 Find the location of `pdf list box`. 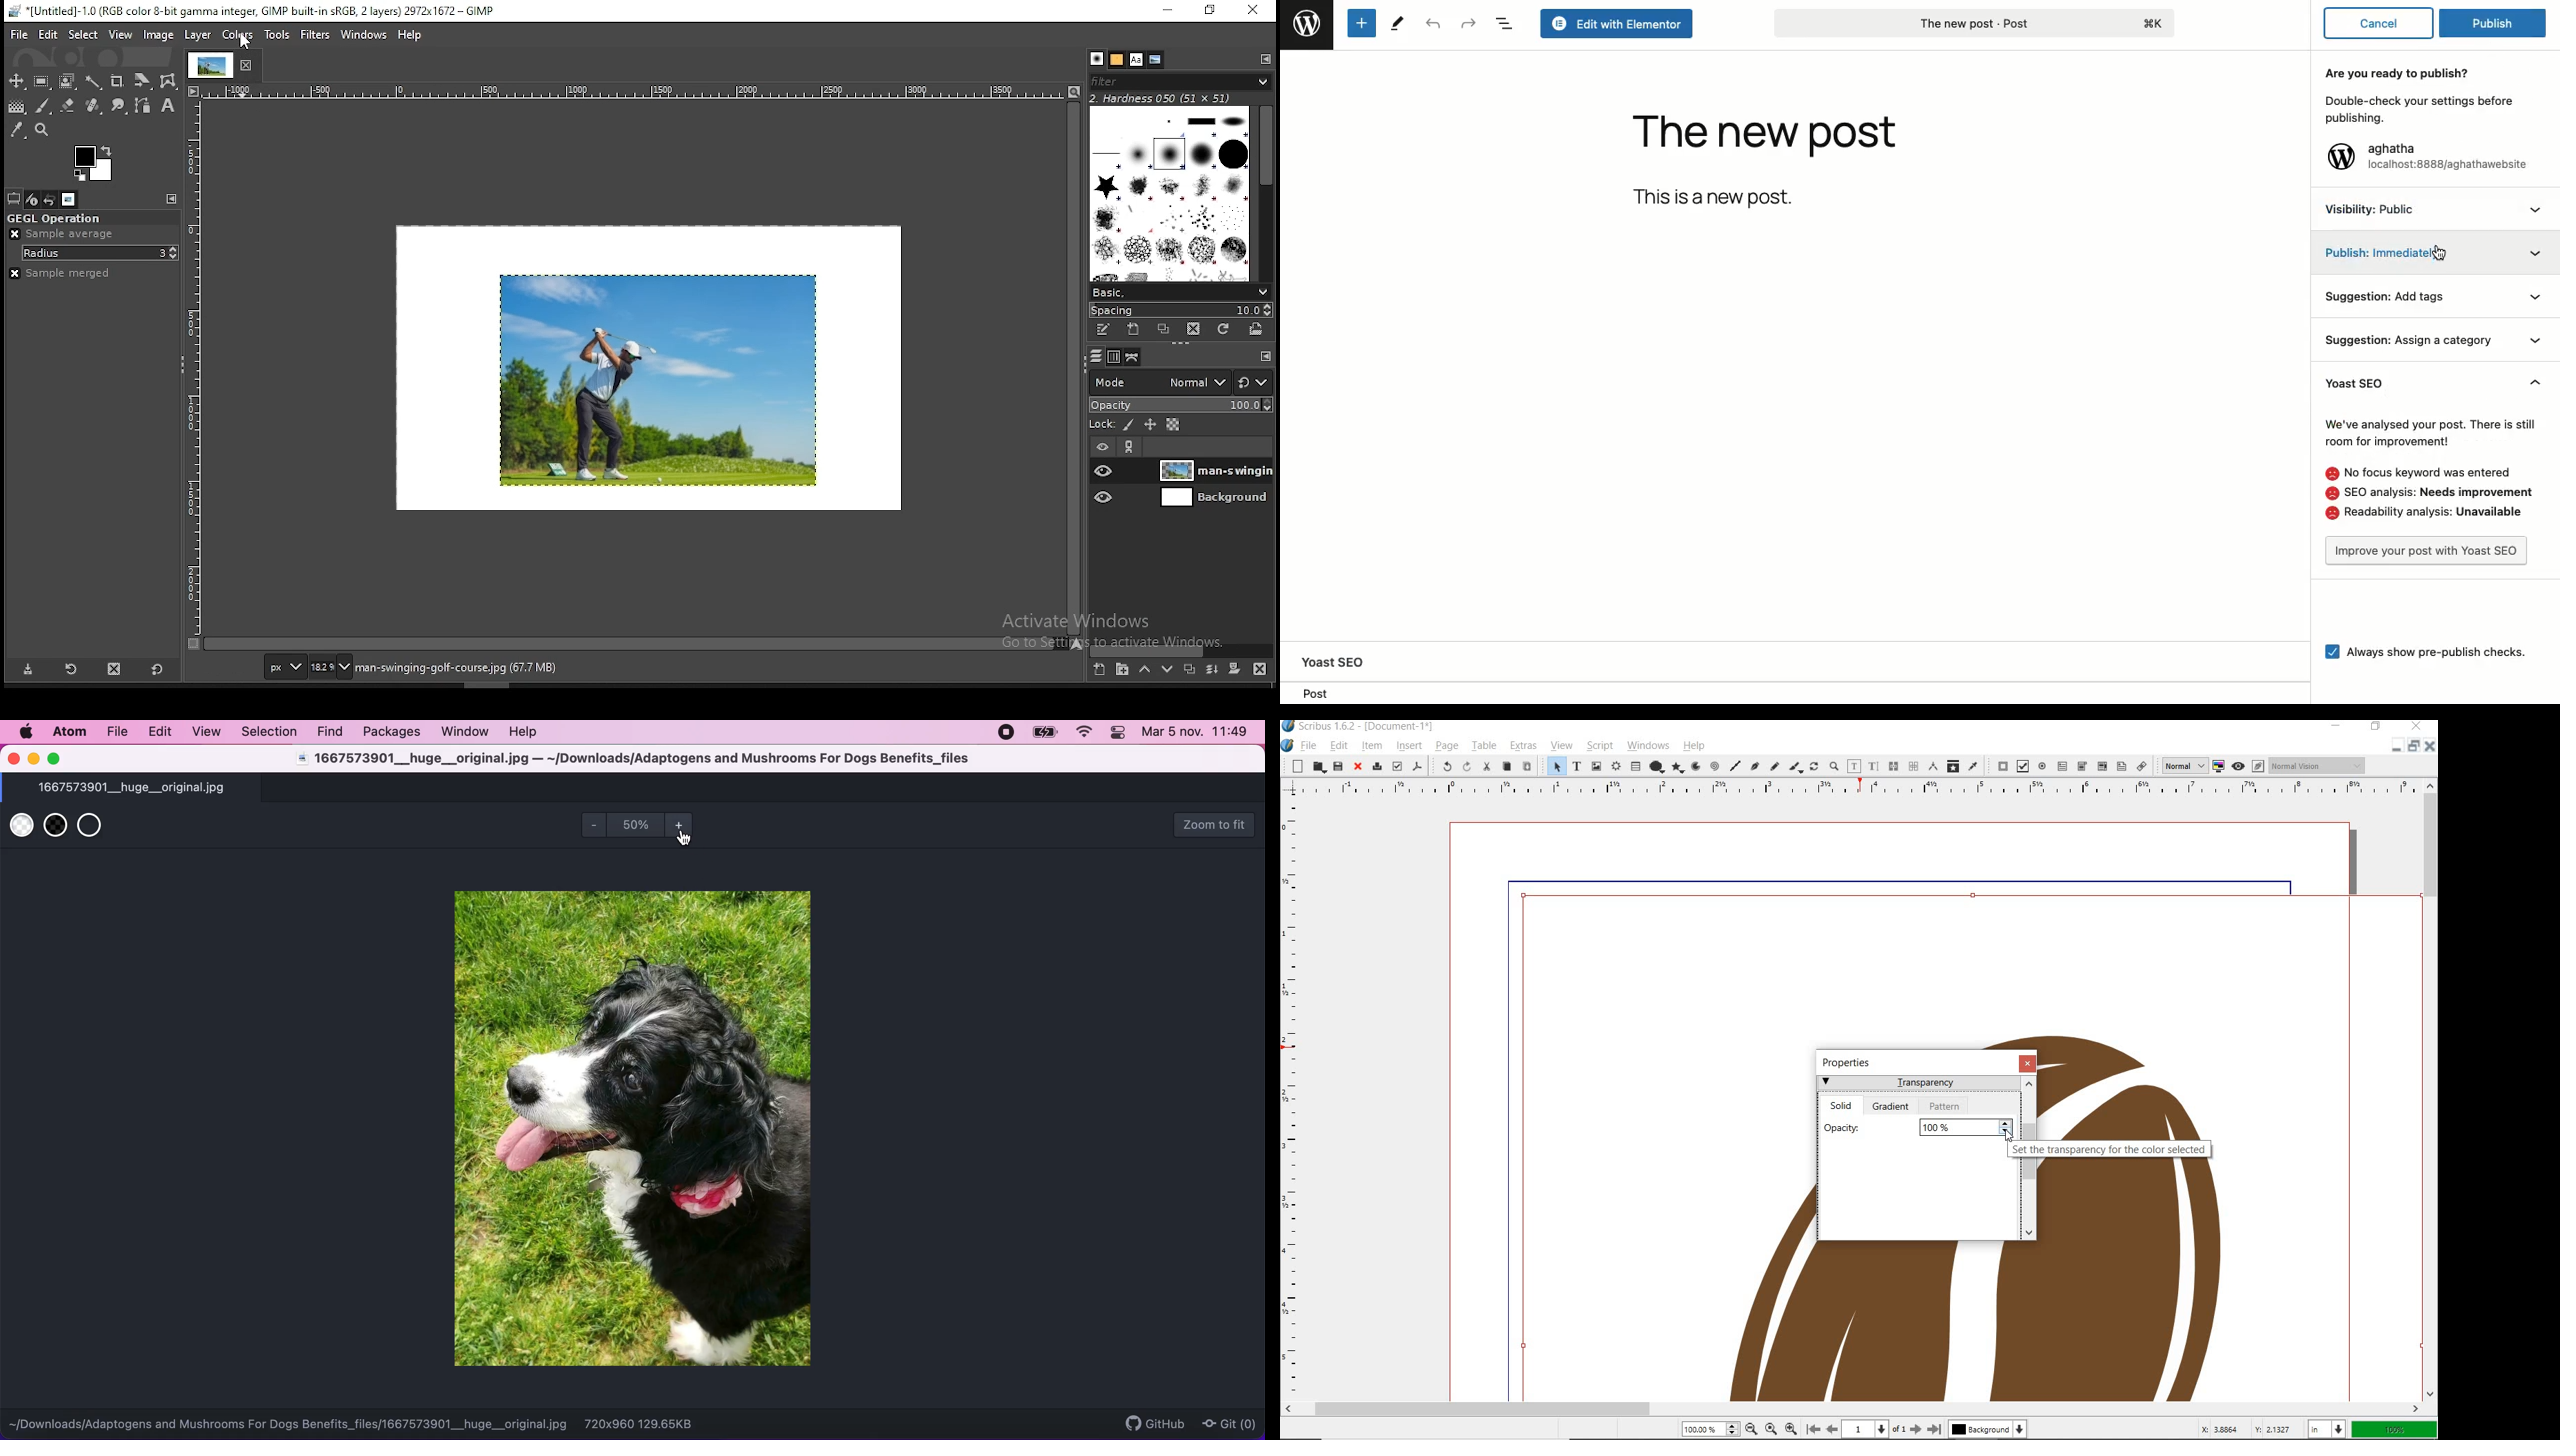

pdf list box is located at coordinates (2121, 767).